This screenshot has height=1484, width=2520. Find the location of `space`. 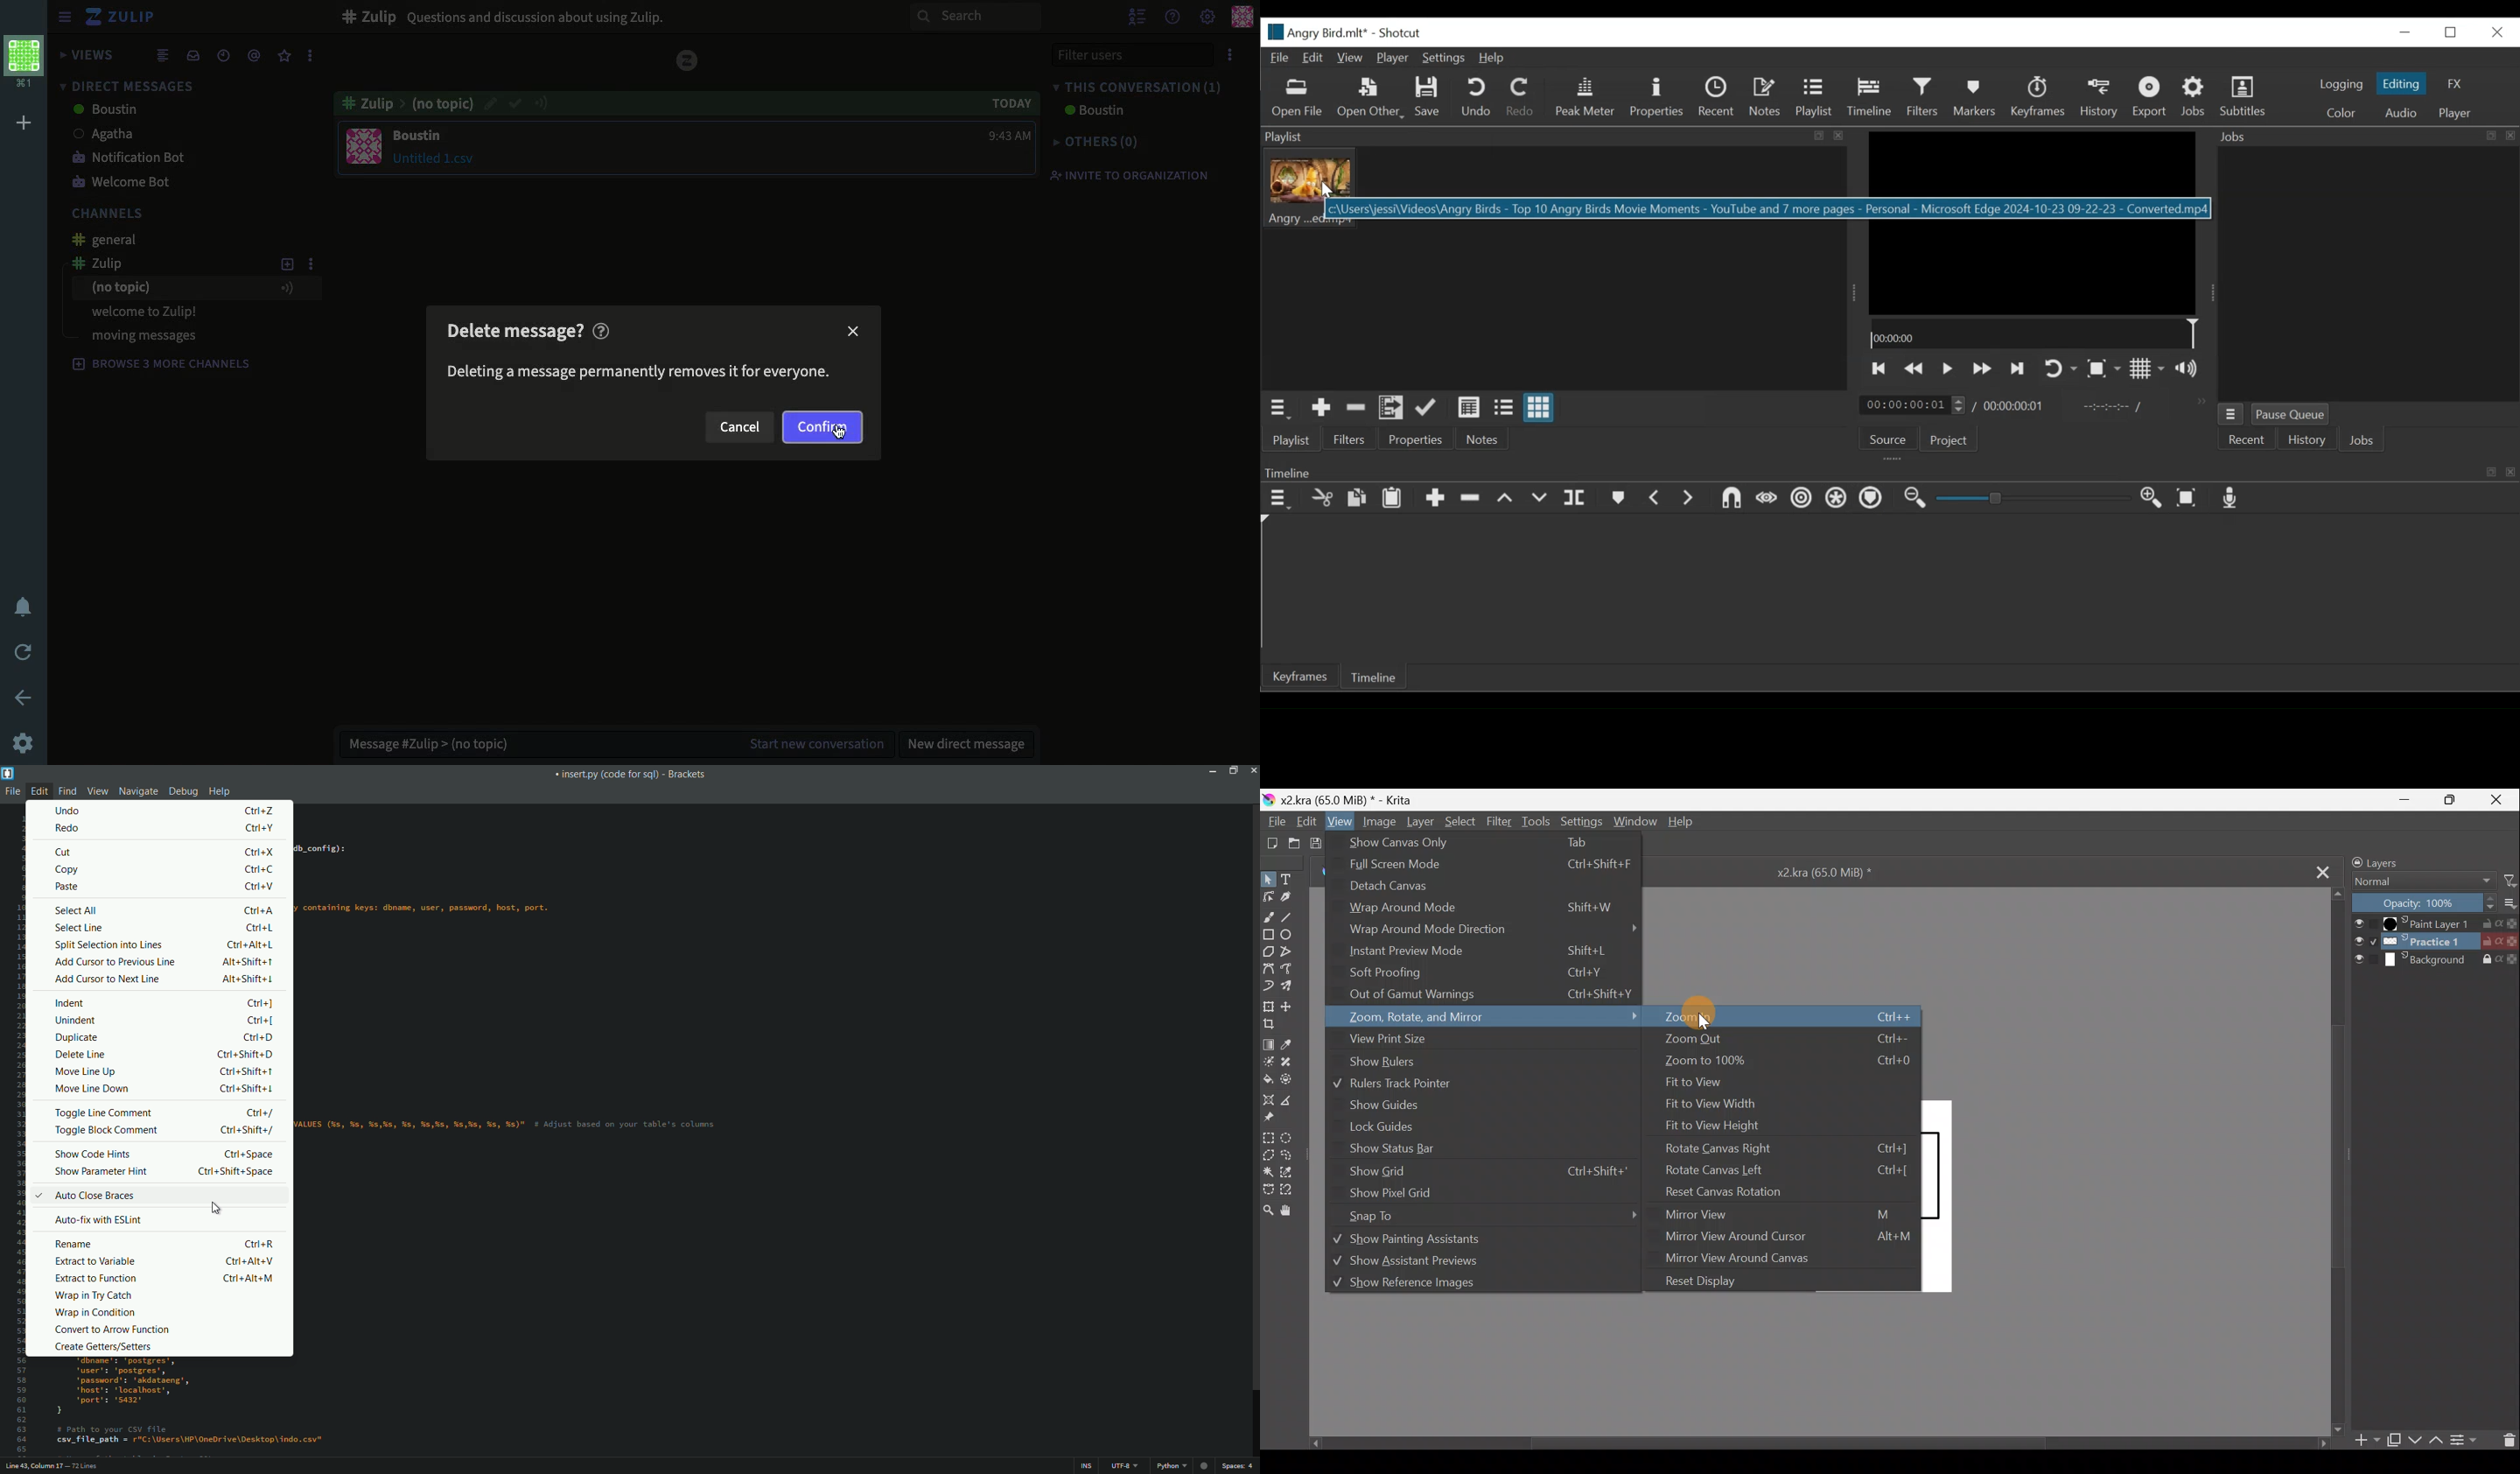

space is located at coordinates (1236, 1466).